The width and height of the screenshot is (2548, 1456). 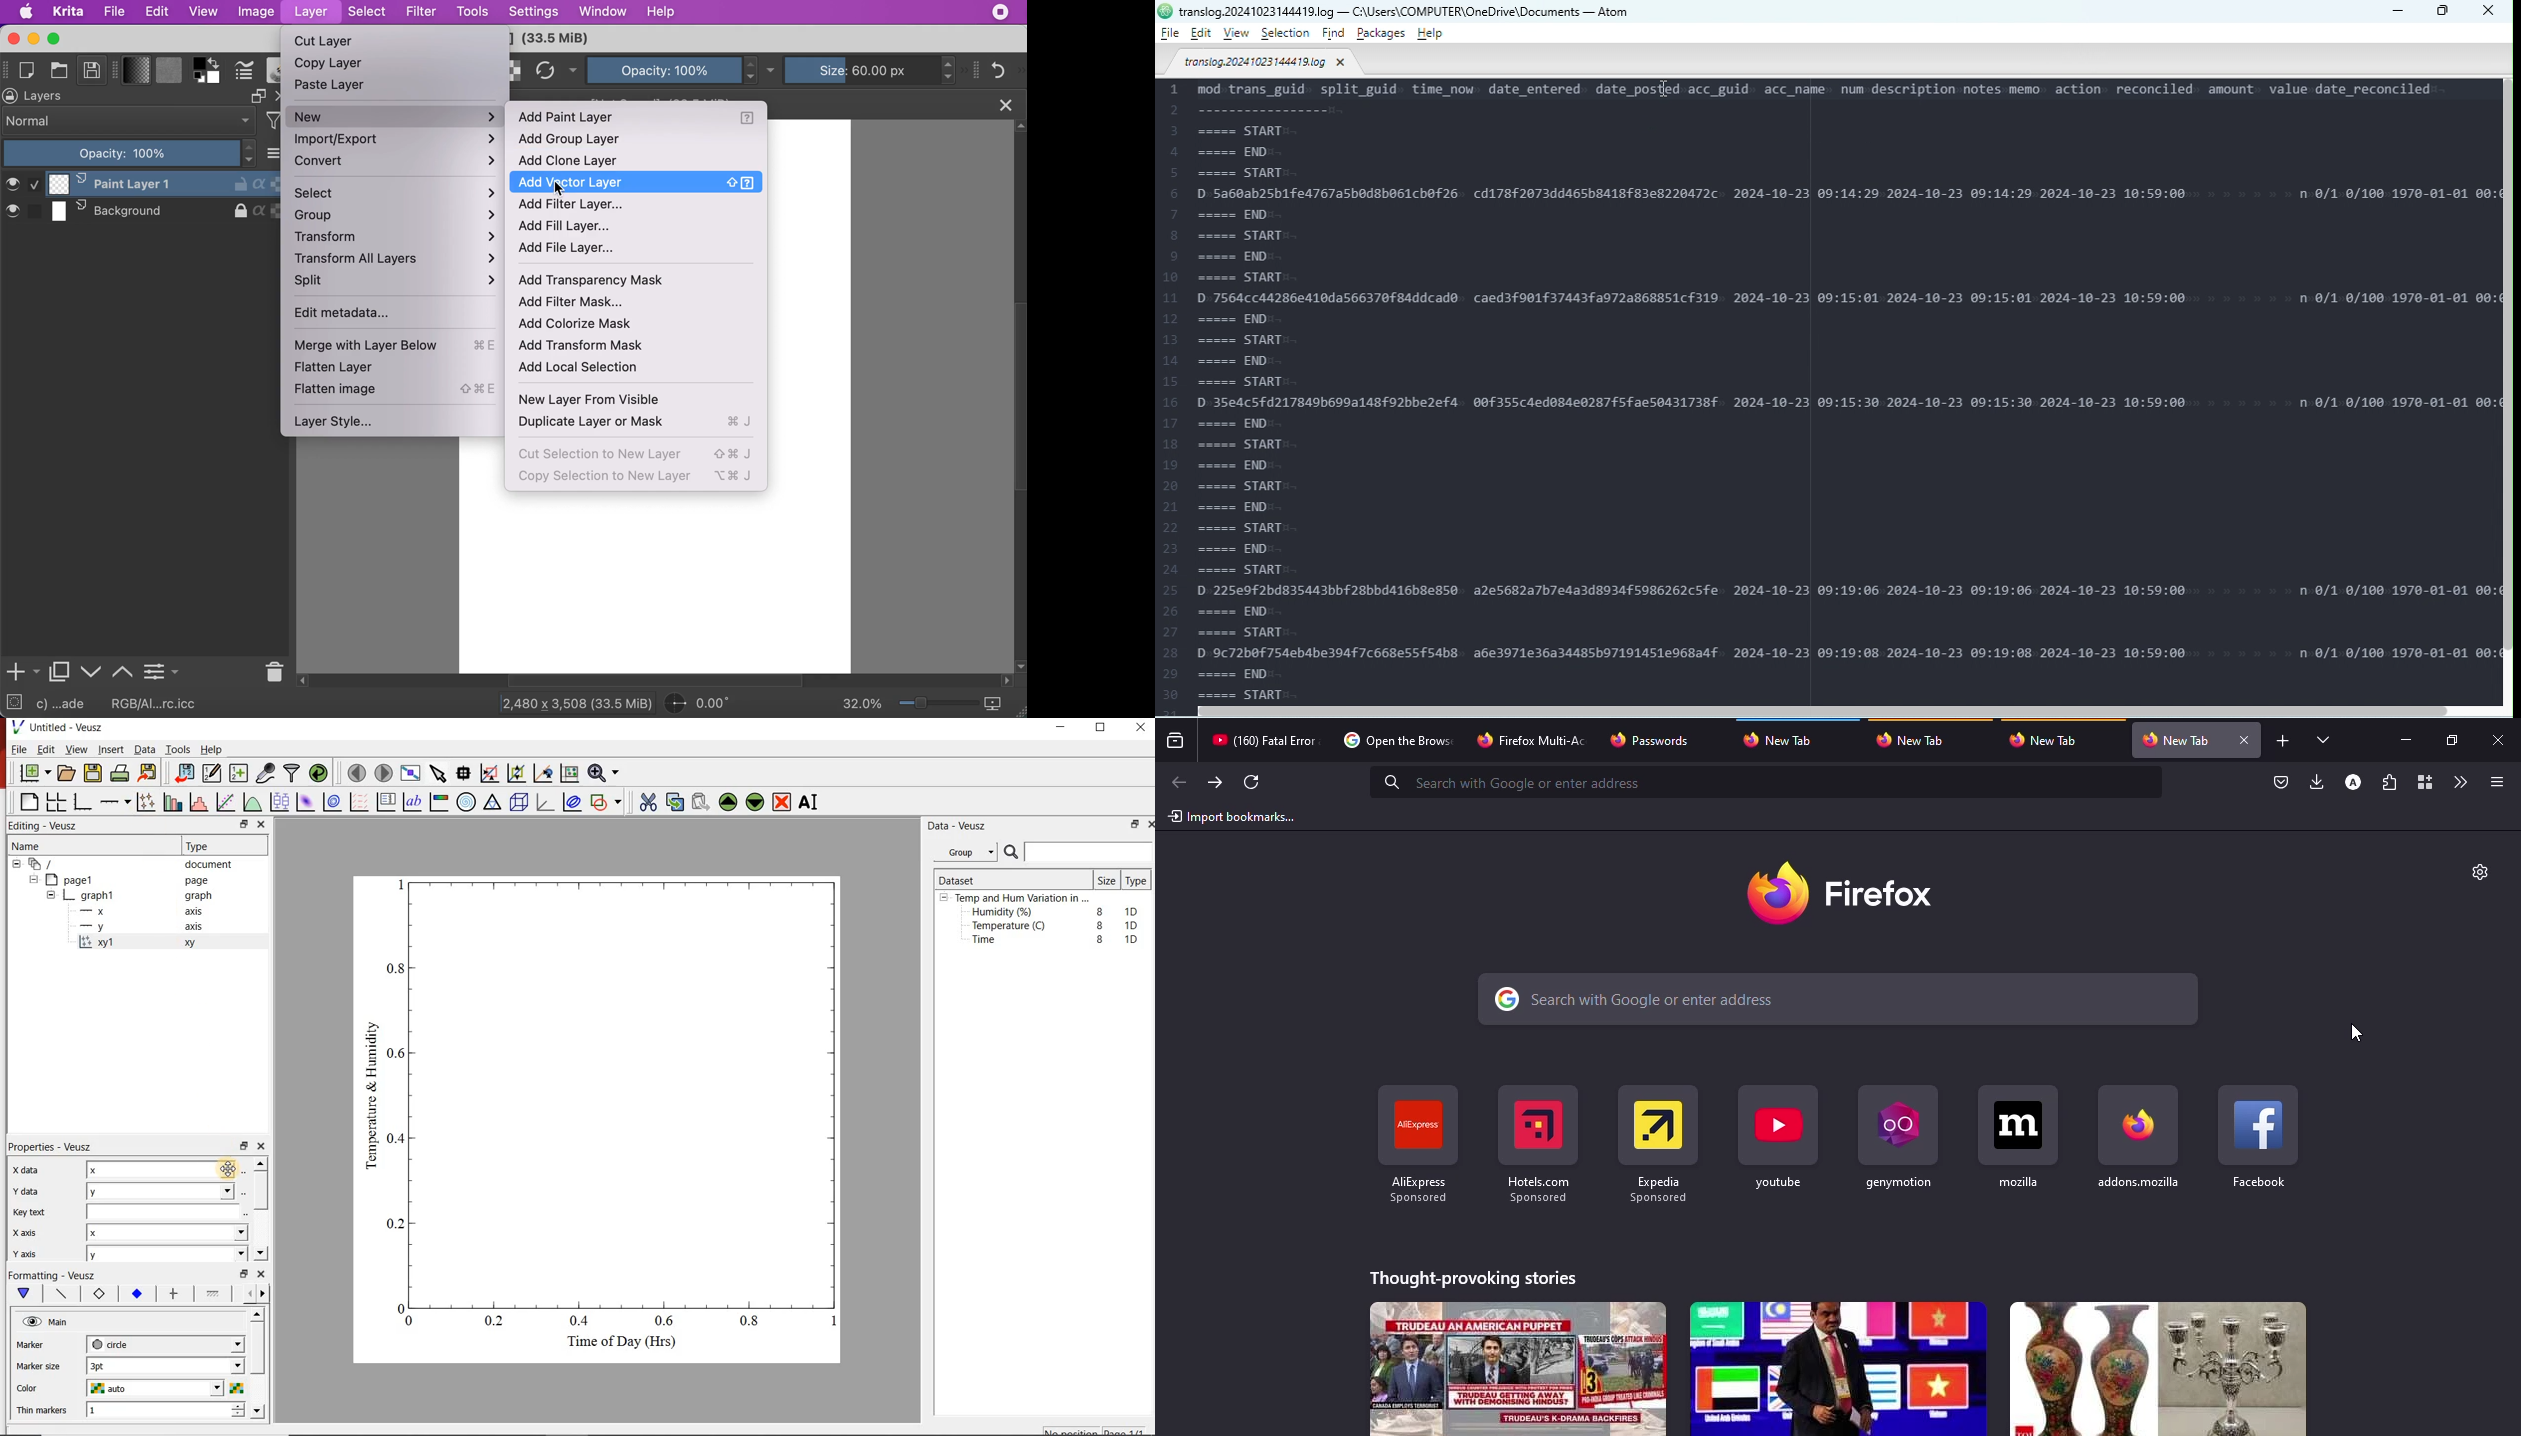 What do you see at coordinates (76, 750) in the screenshot?
I see `View` at bounding box center [76, 750].